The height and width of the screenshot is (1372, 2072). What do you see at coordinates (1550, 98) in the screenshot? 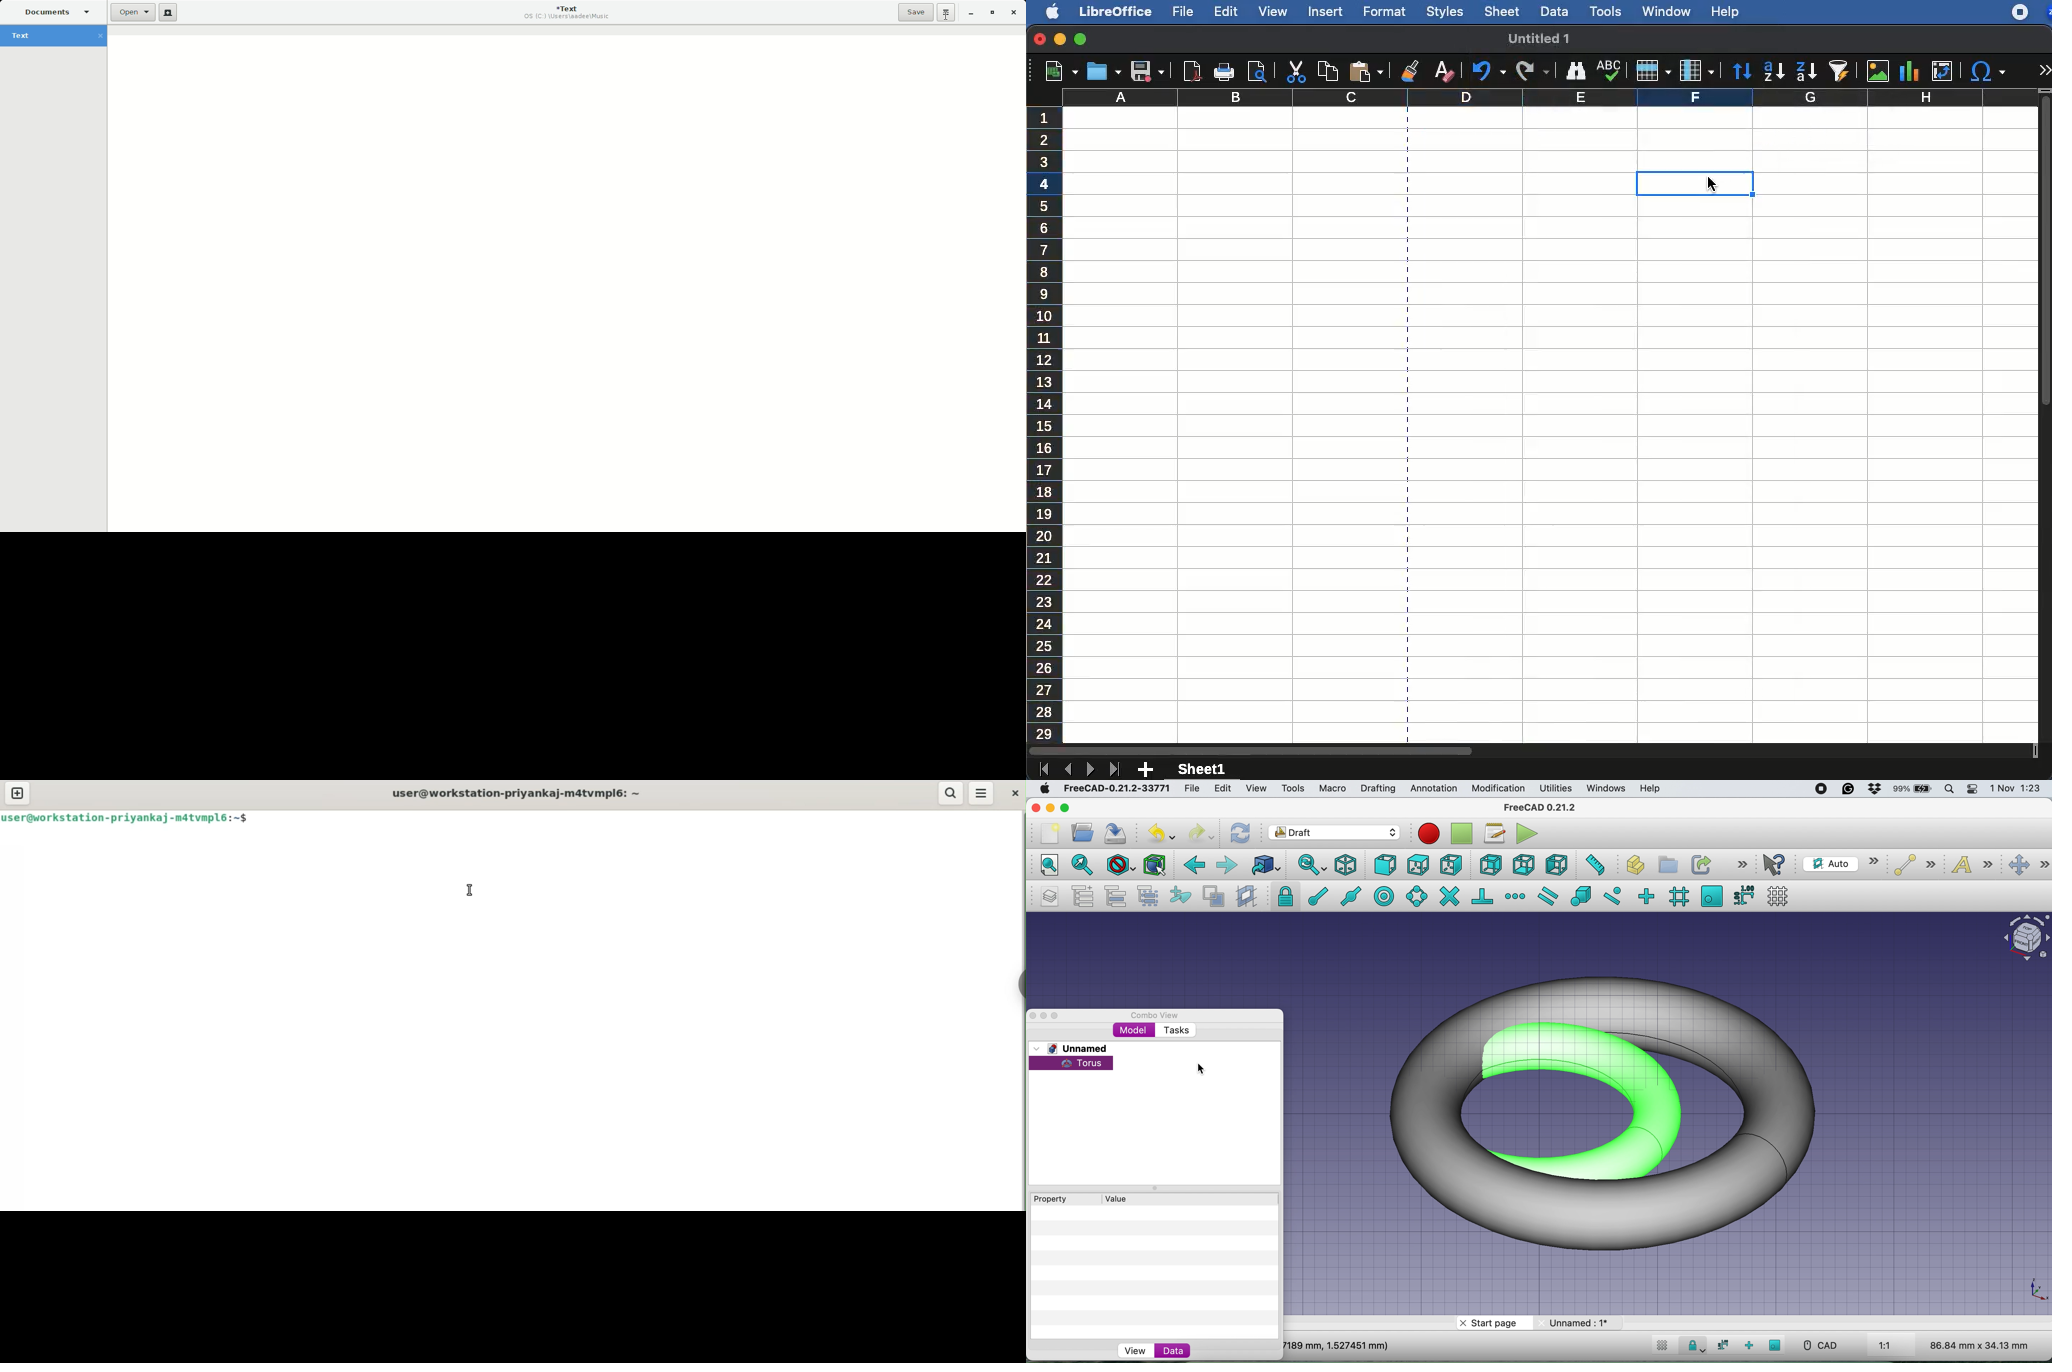
I see `column` at bounding box center [1550, 98].